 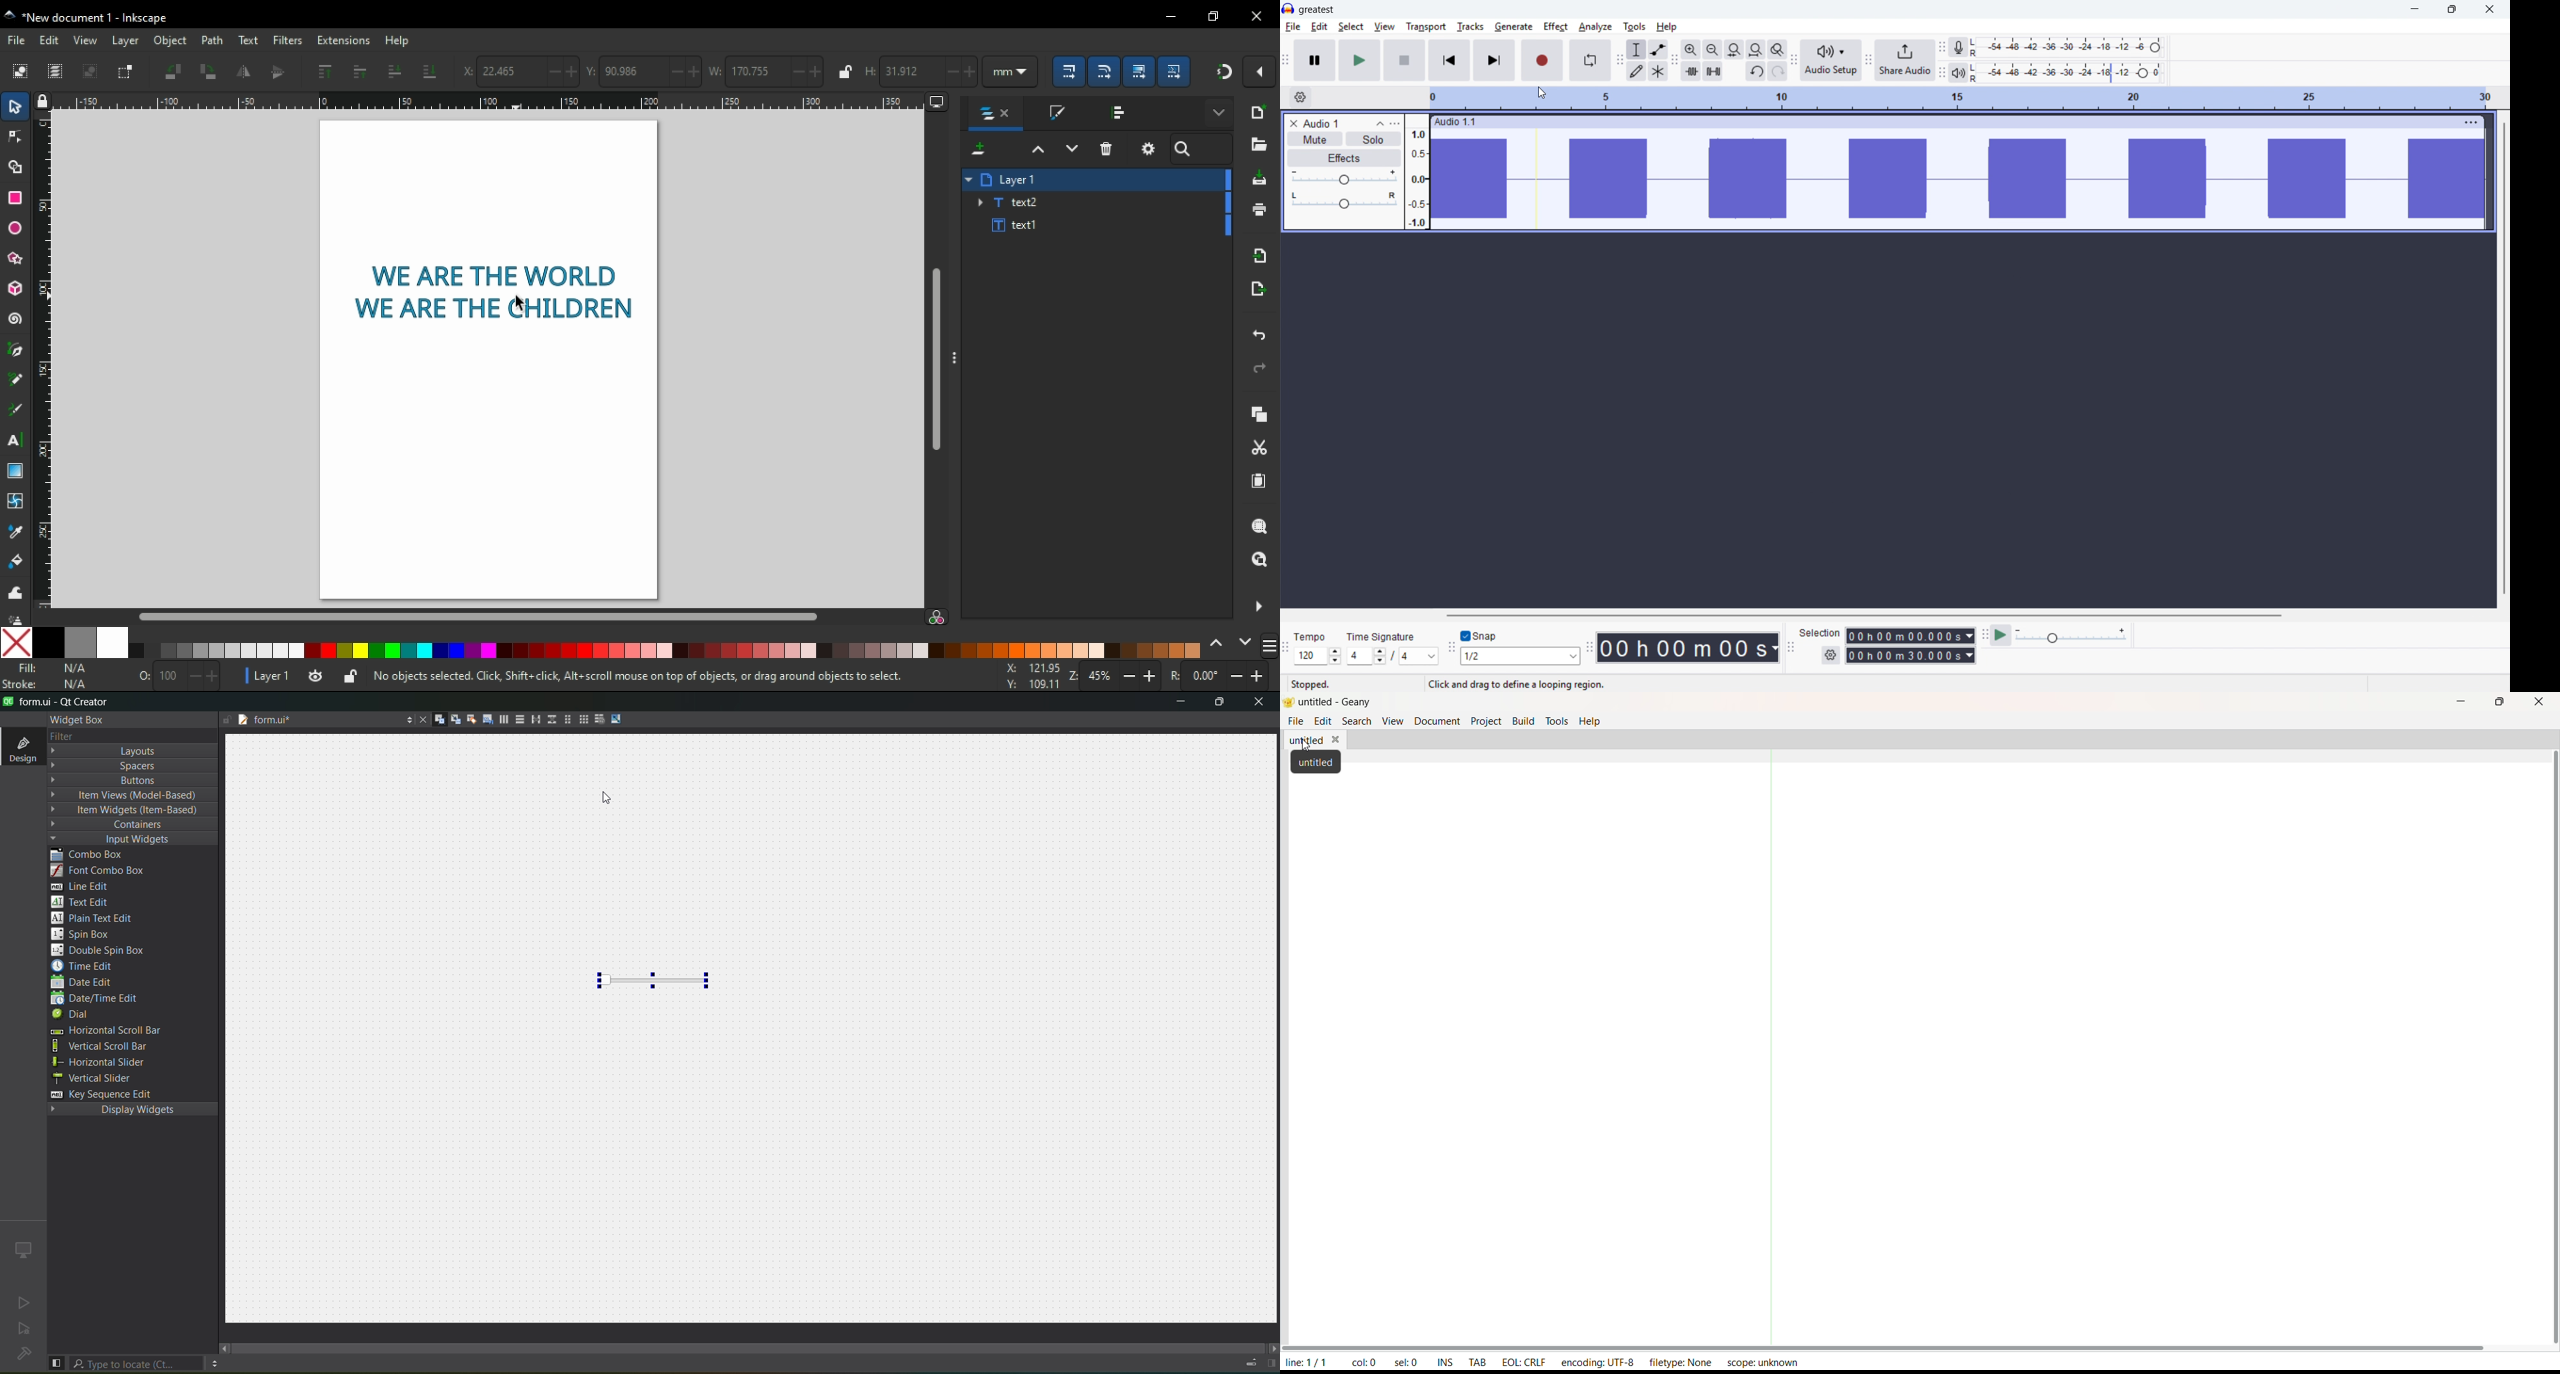 What do you see at coordinates (467, 720) in the screenshot?
I see `buddies` at bounding box center [467, 720].